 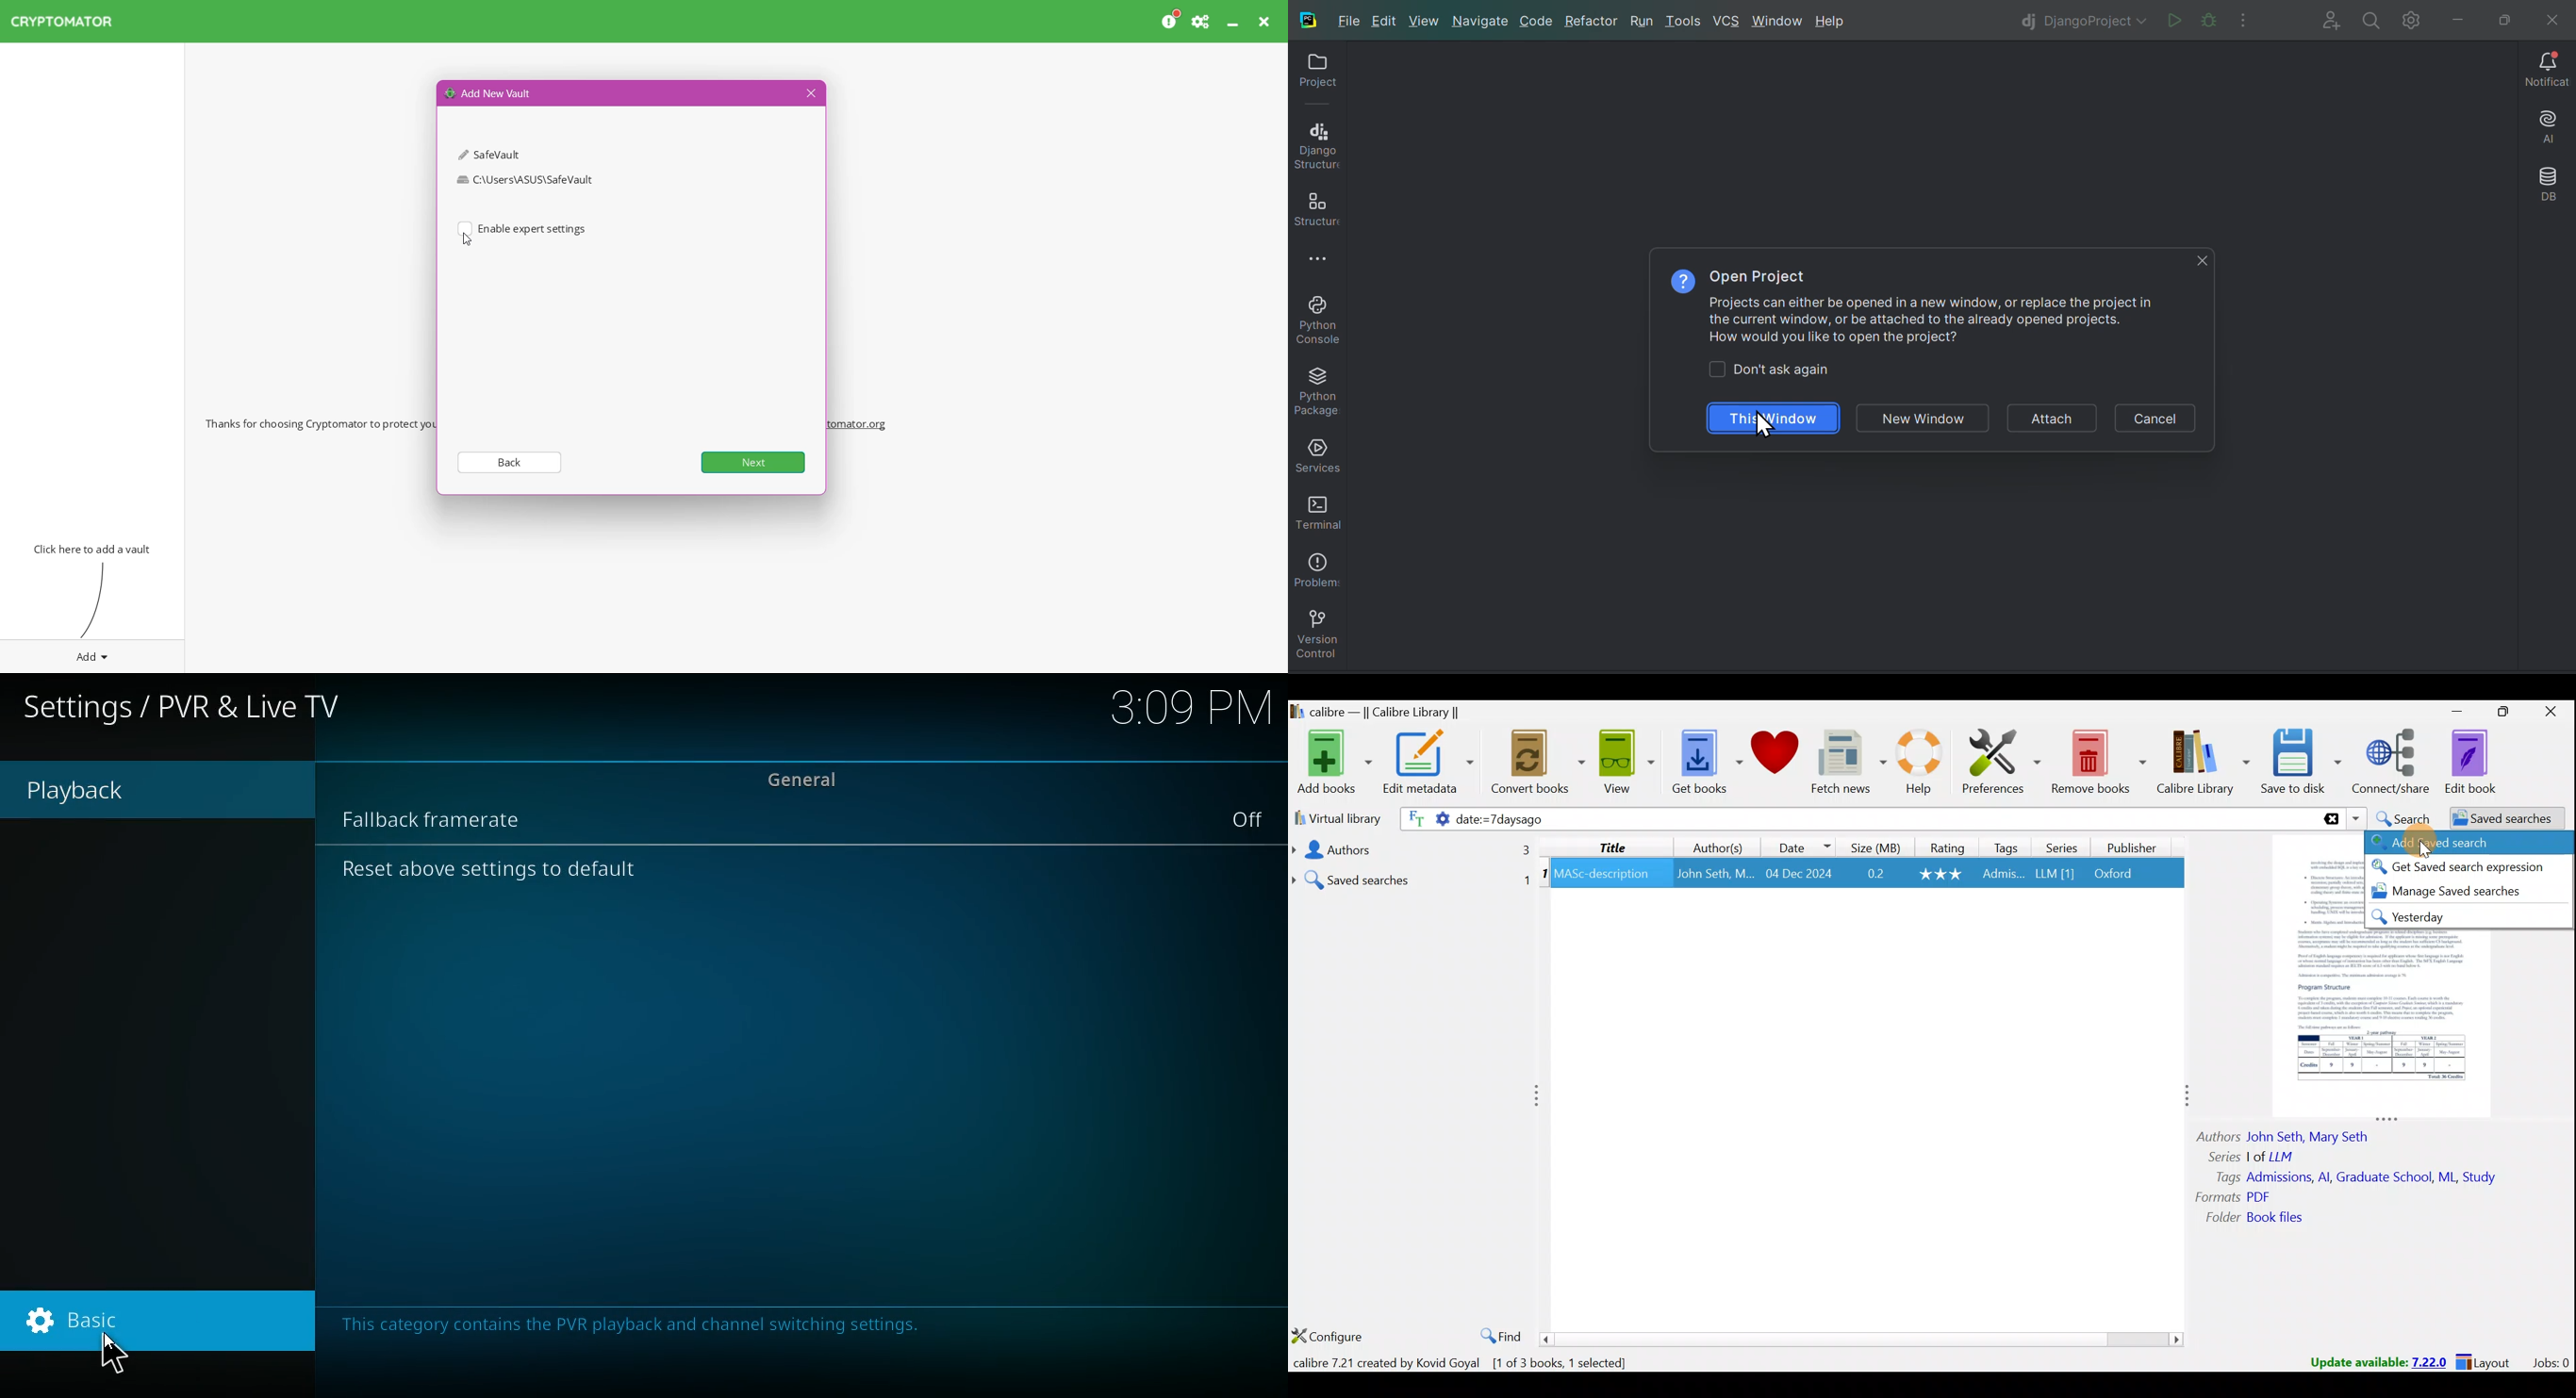 I want to click on calibre — || Calibre Library ||, so click(x=1393, y=712).